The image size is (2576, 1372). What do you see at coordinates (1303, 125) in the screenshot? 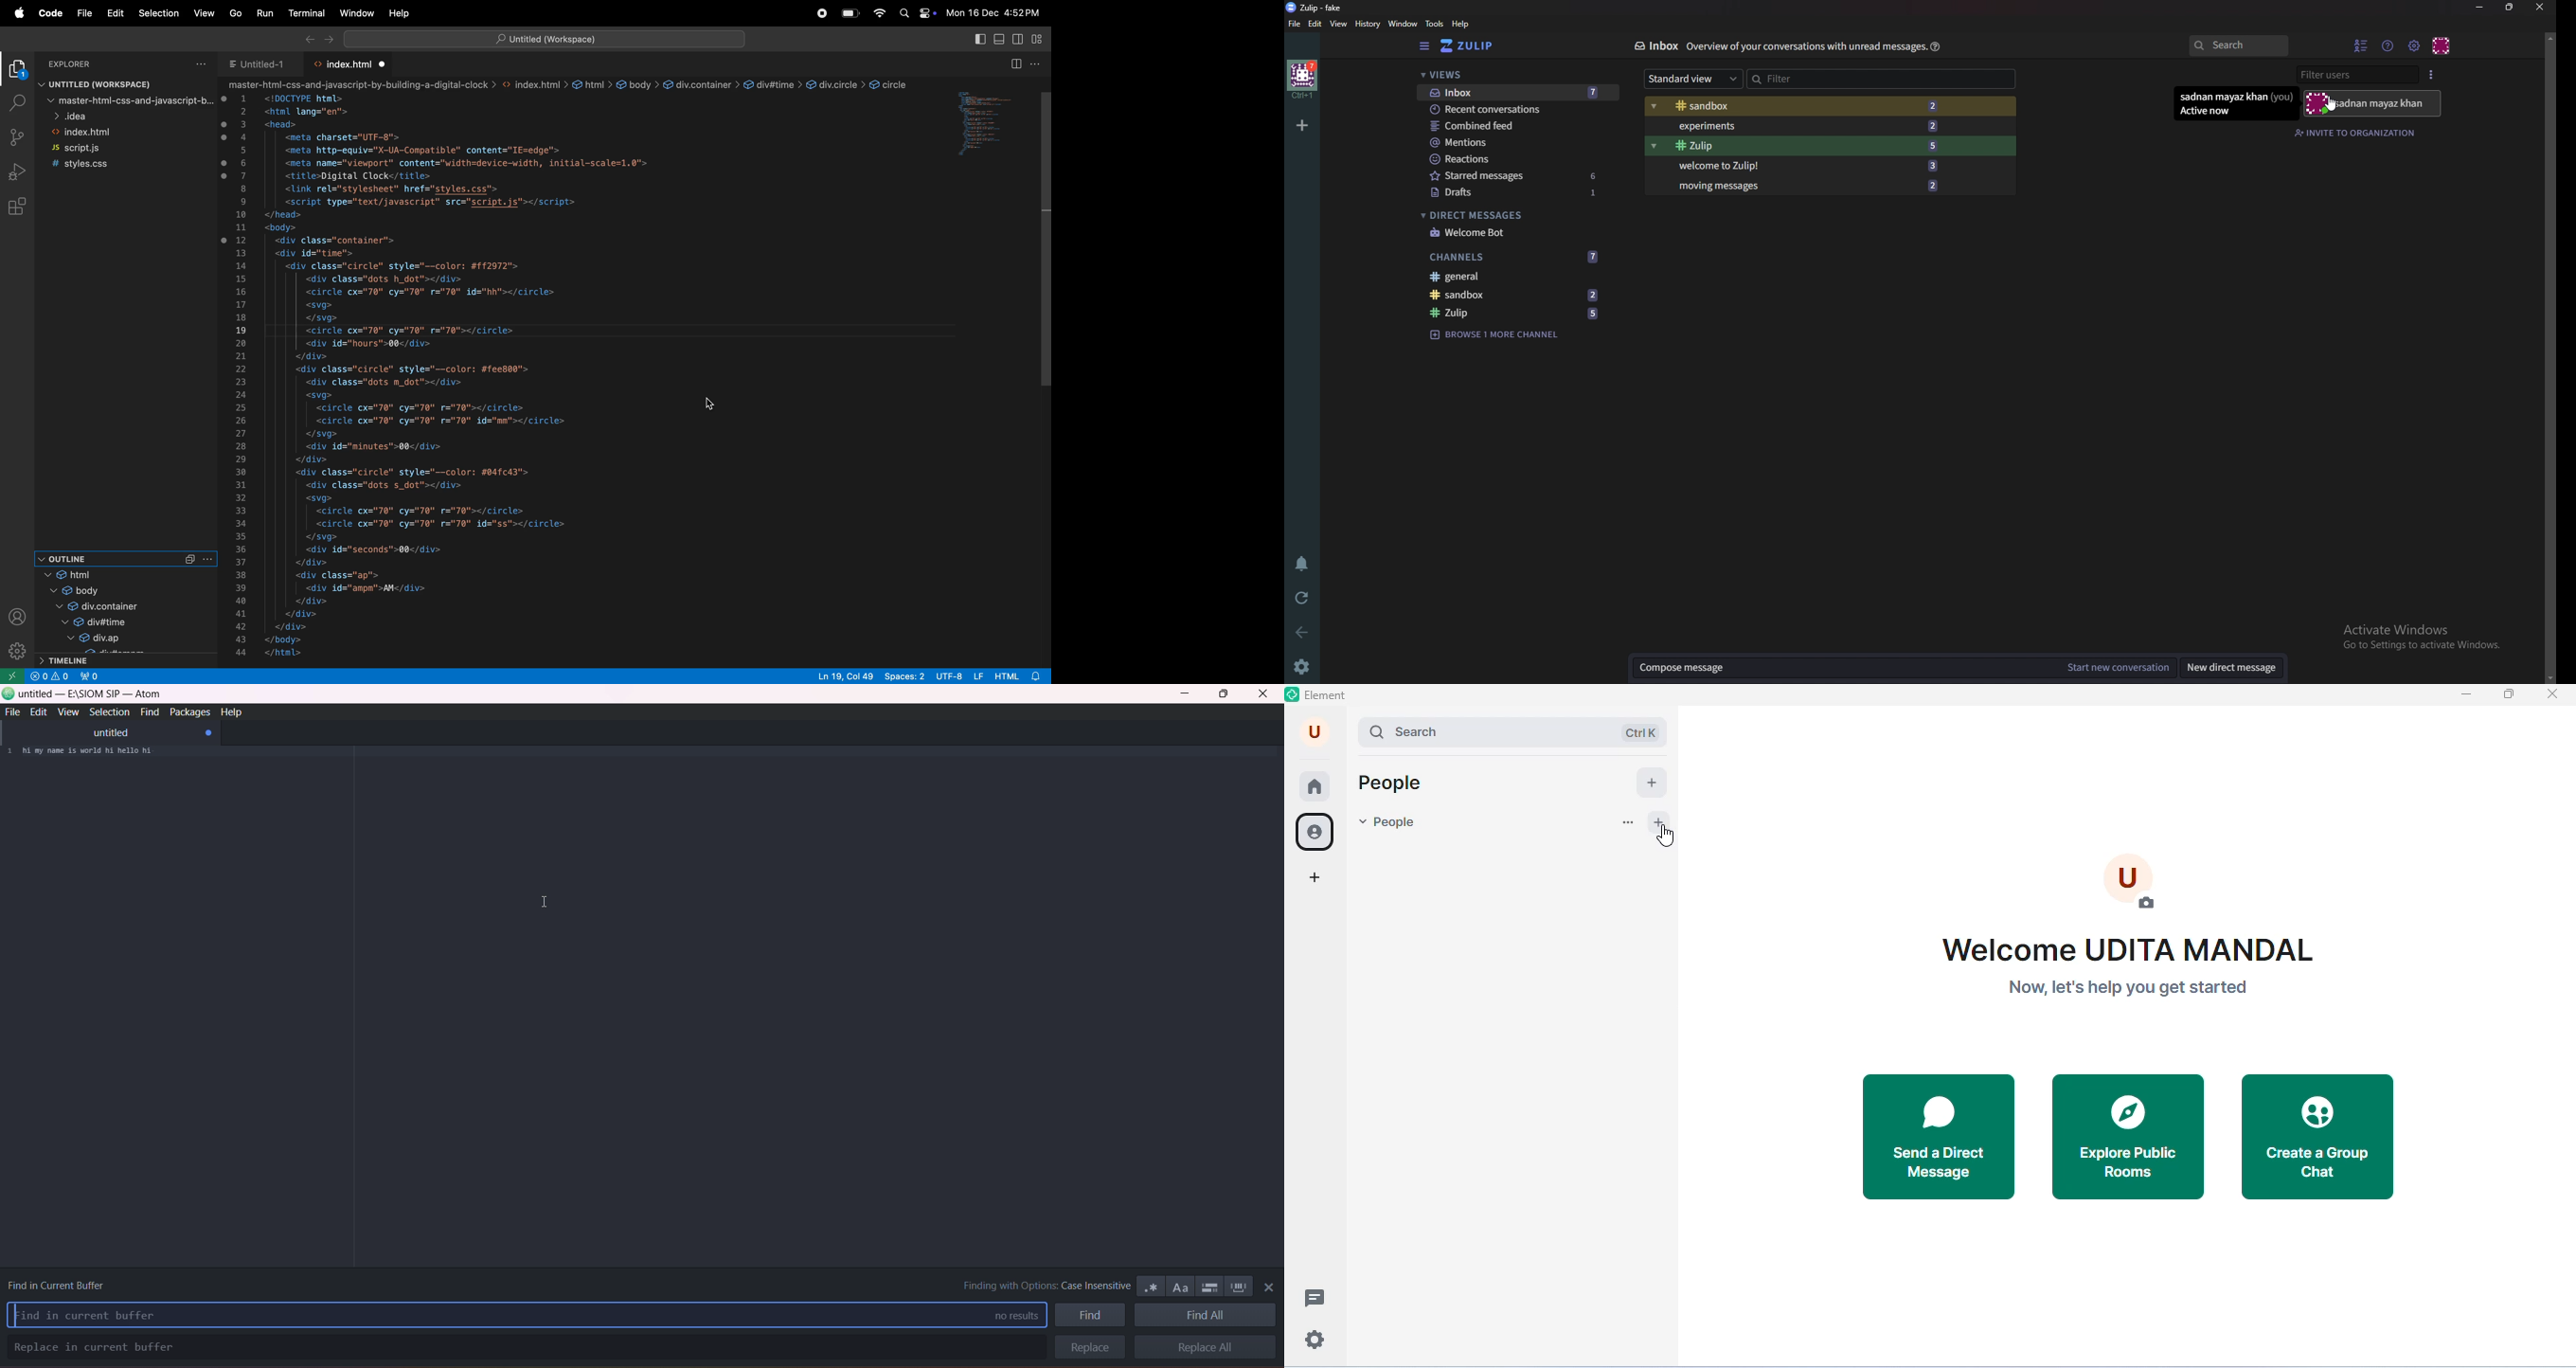
I see `Add organization` at bounding box center [1303, 125].